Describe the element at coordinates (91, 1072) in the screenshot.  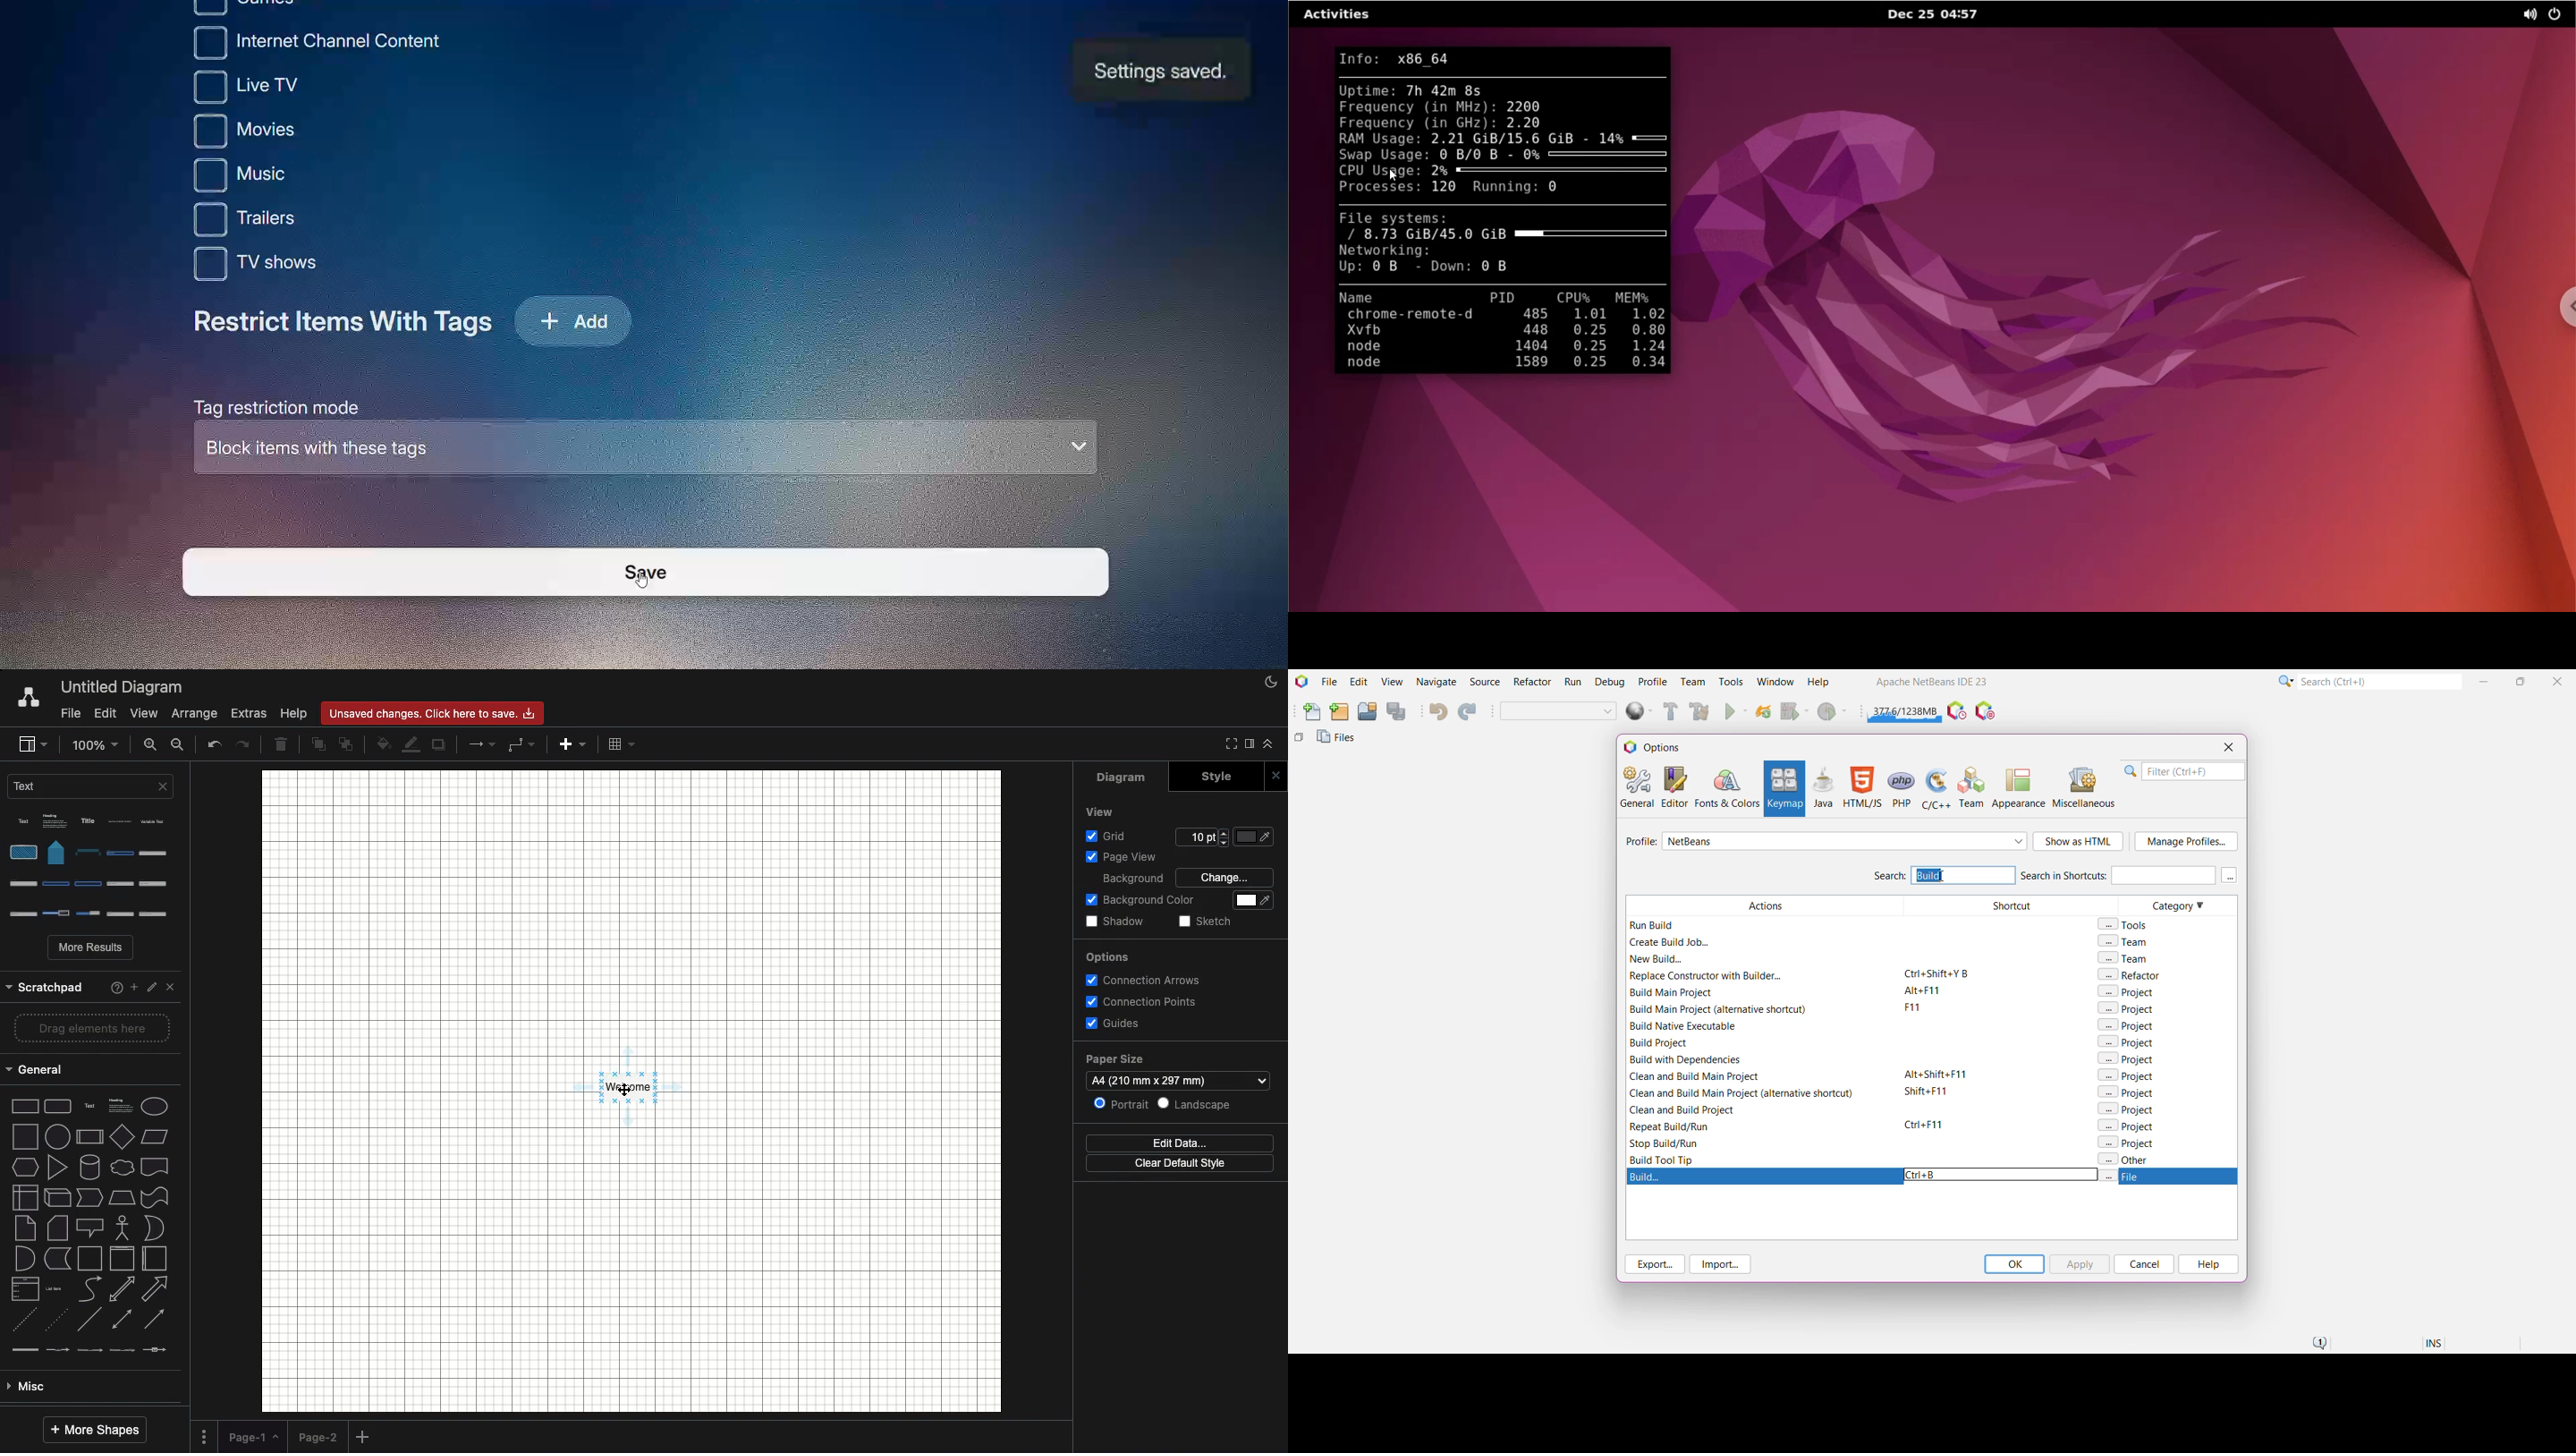
I see `shape` at that location.